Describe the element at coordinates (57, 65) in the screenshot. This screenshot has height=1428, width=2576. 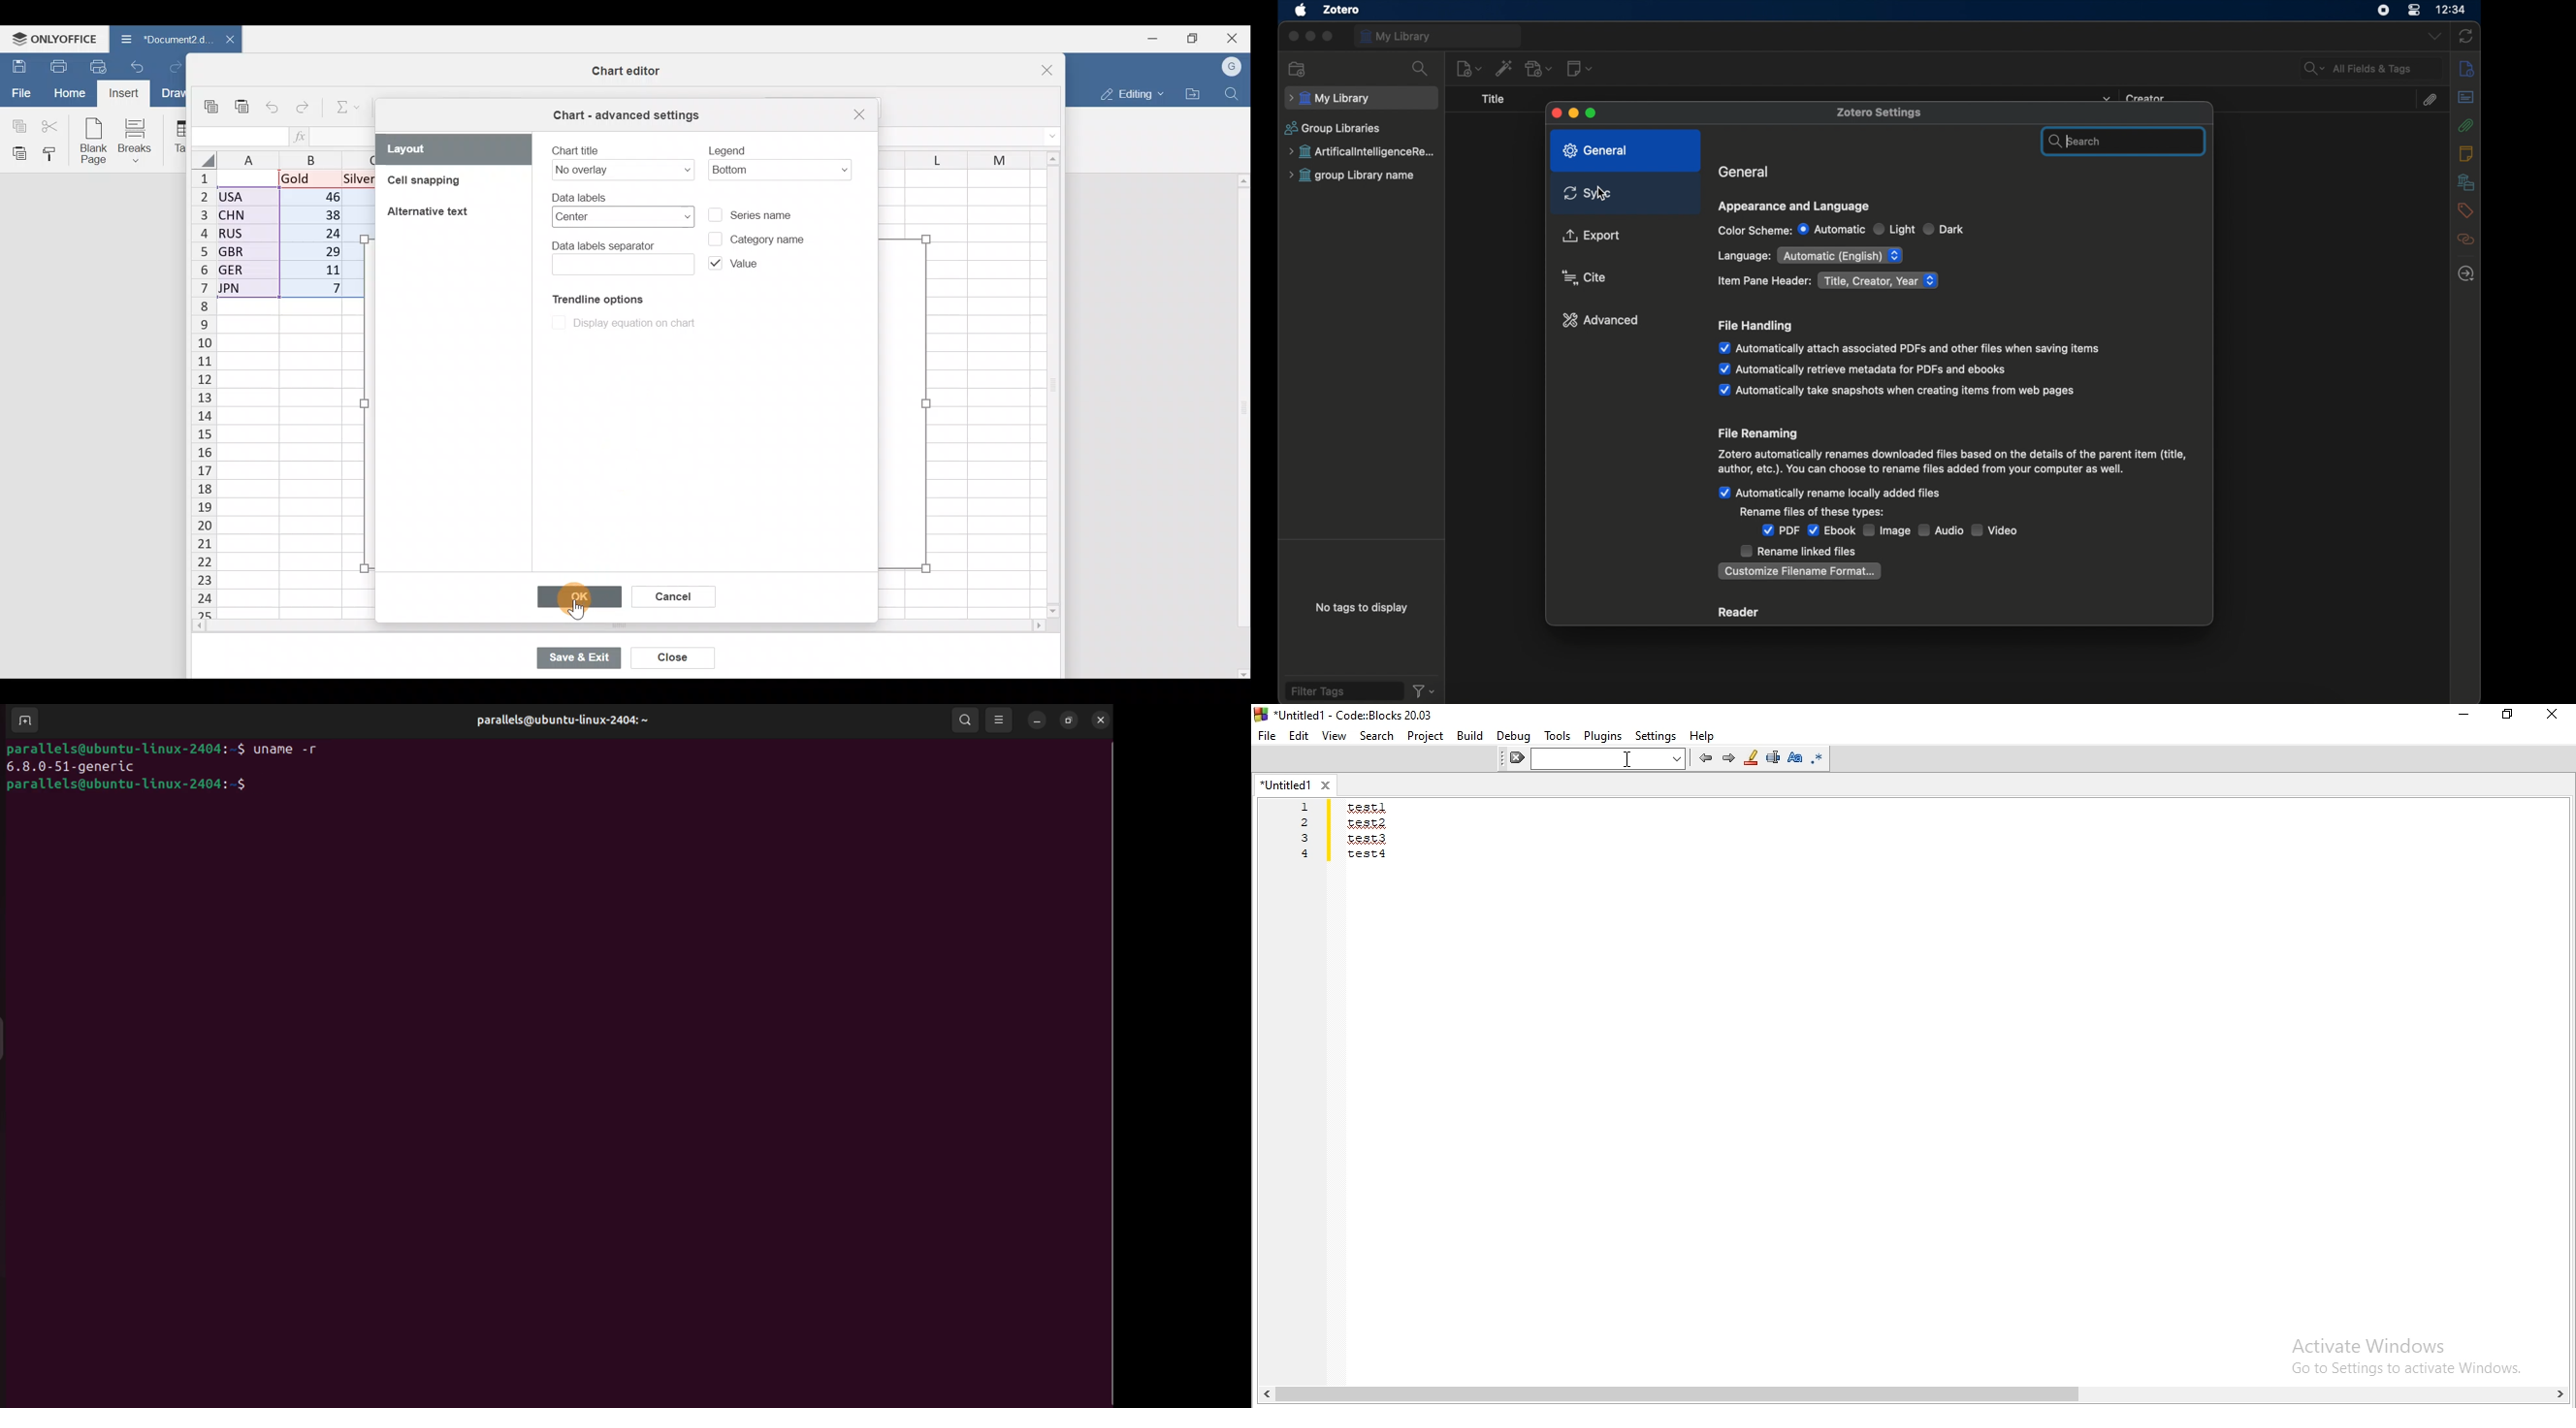
I see `Print file` at that location.